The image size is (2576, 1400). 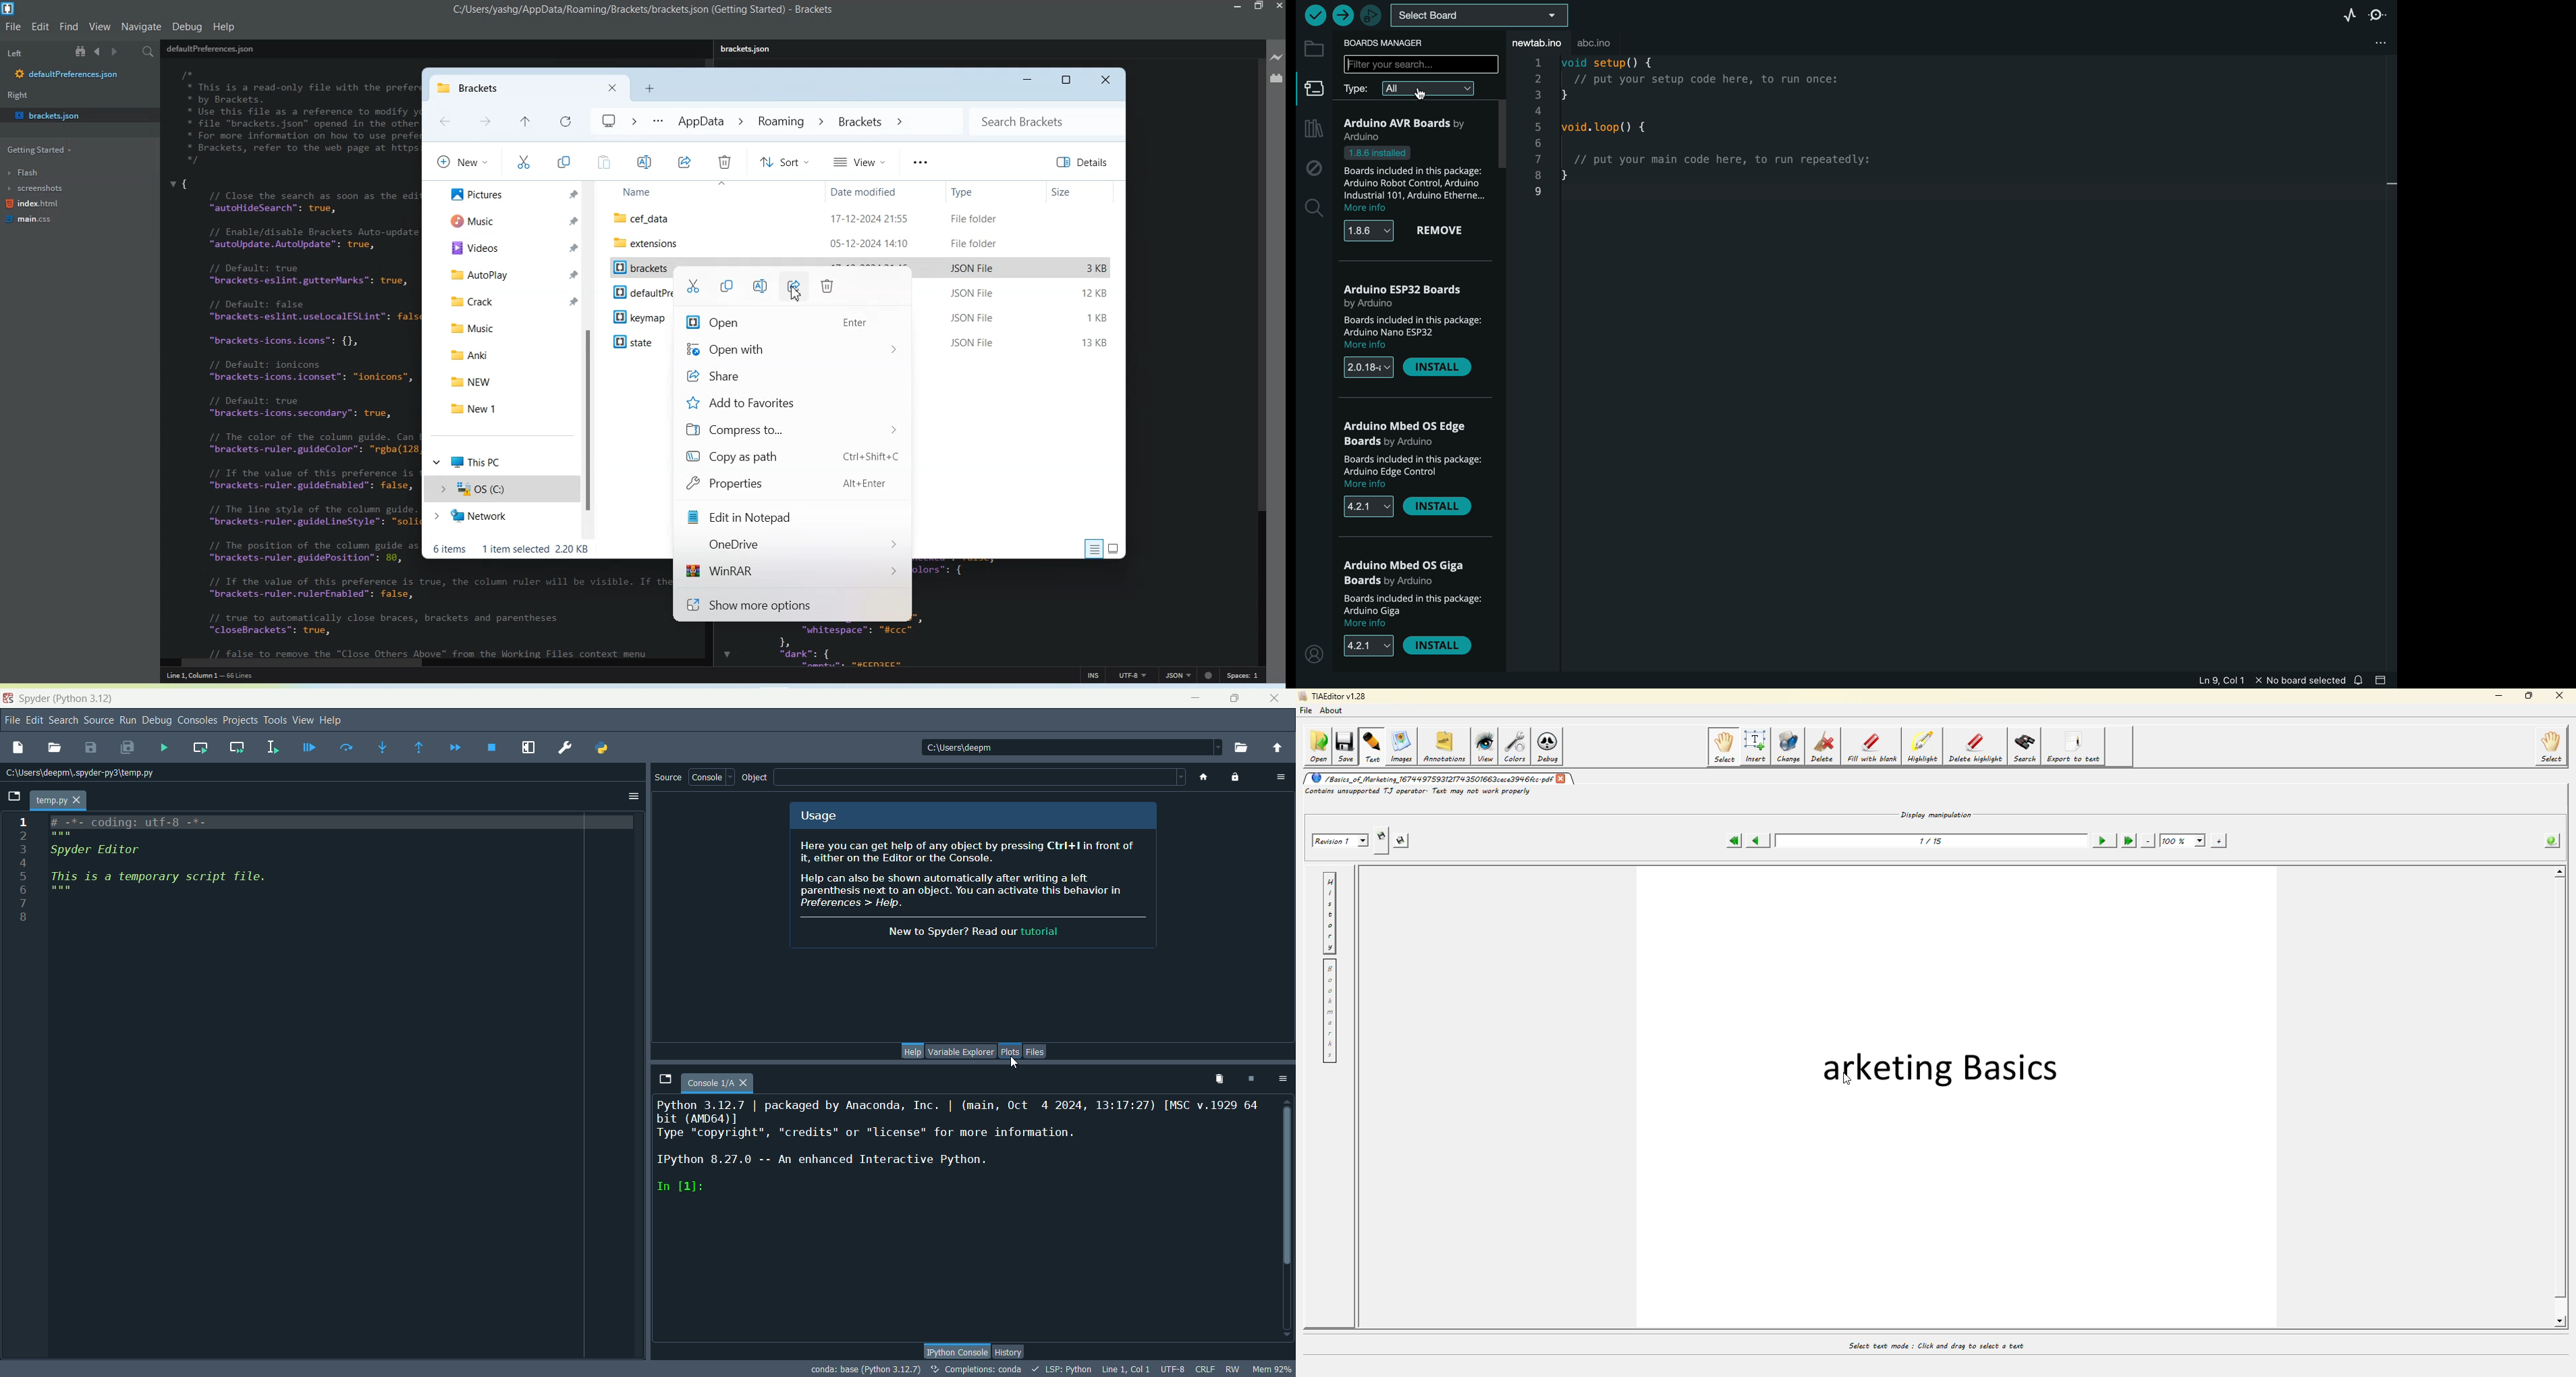 I want to click on Videos, so click(x=509, y=246).